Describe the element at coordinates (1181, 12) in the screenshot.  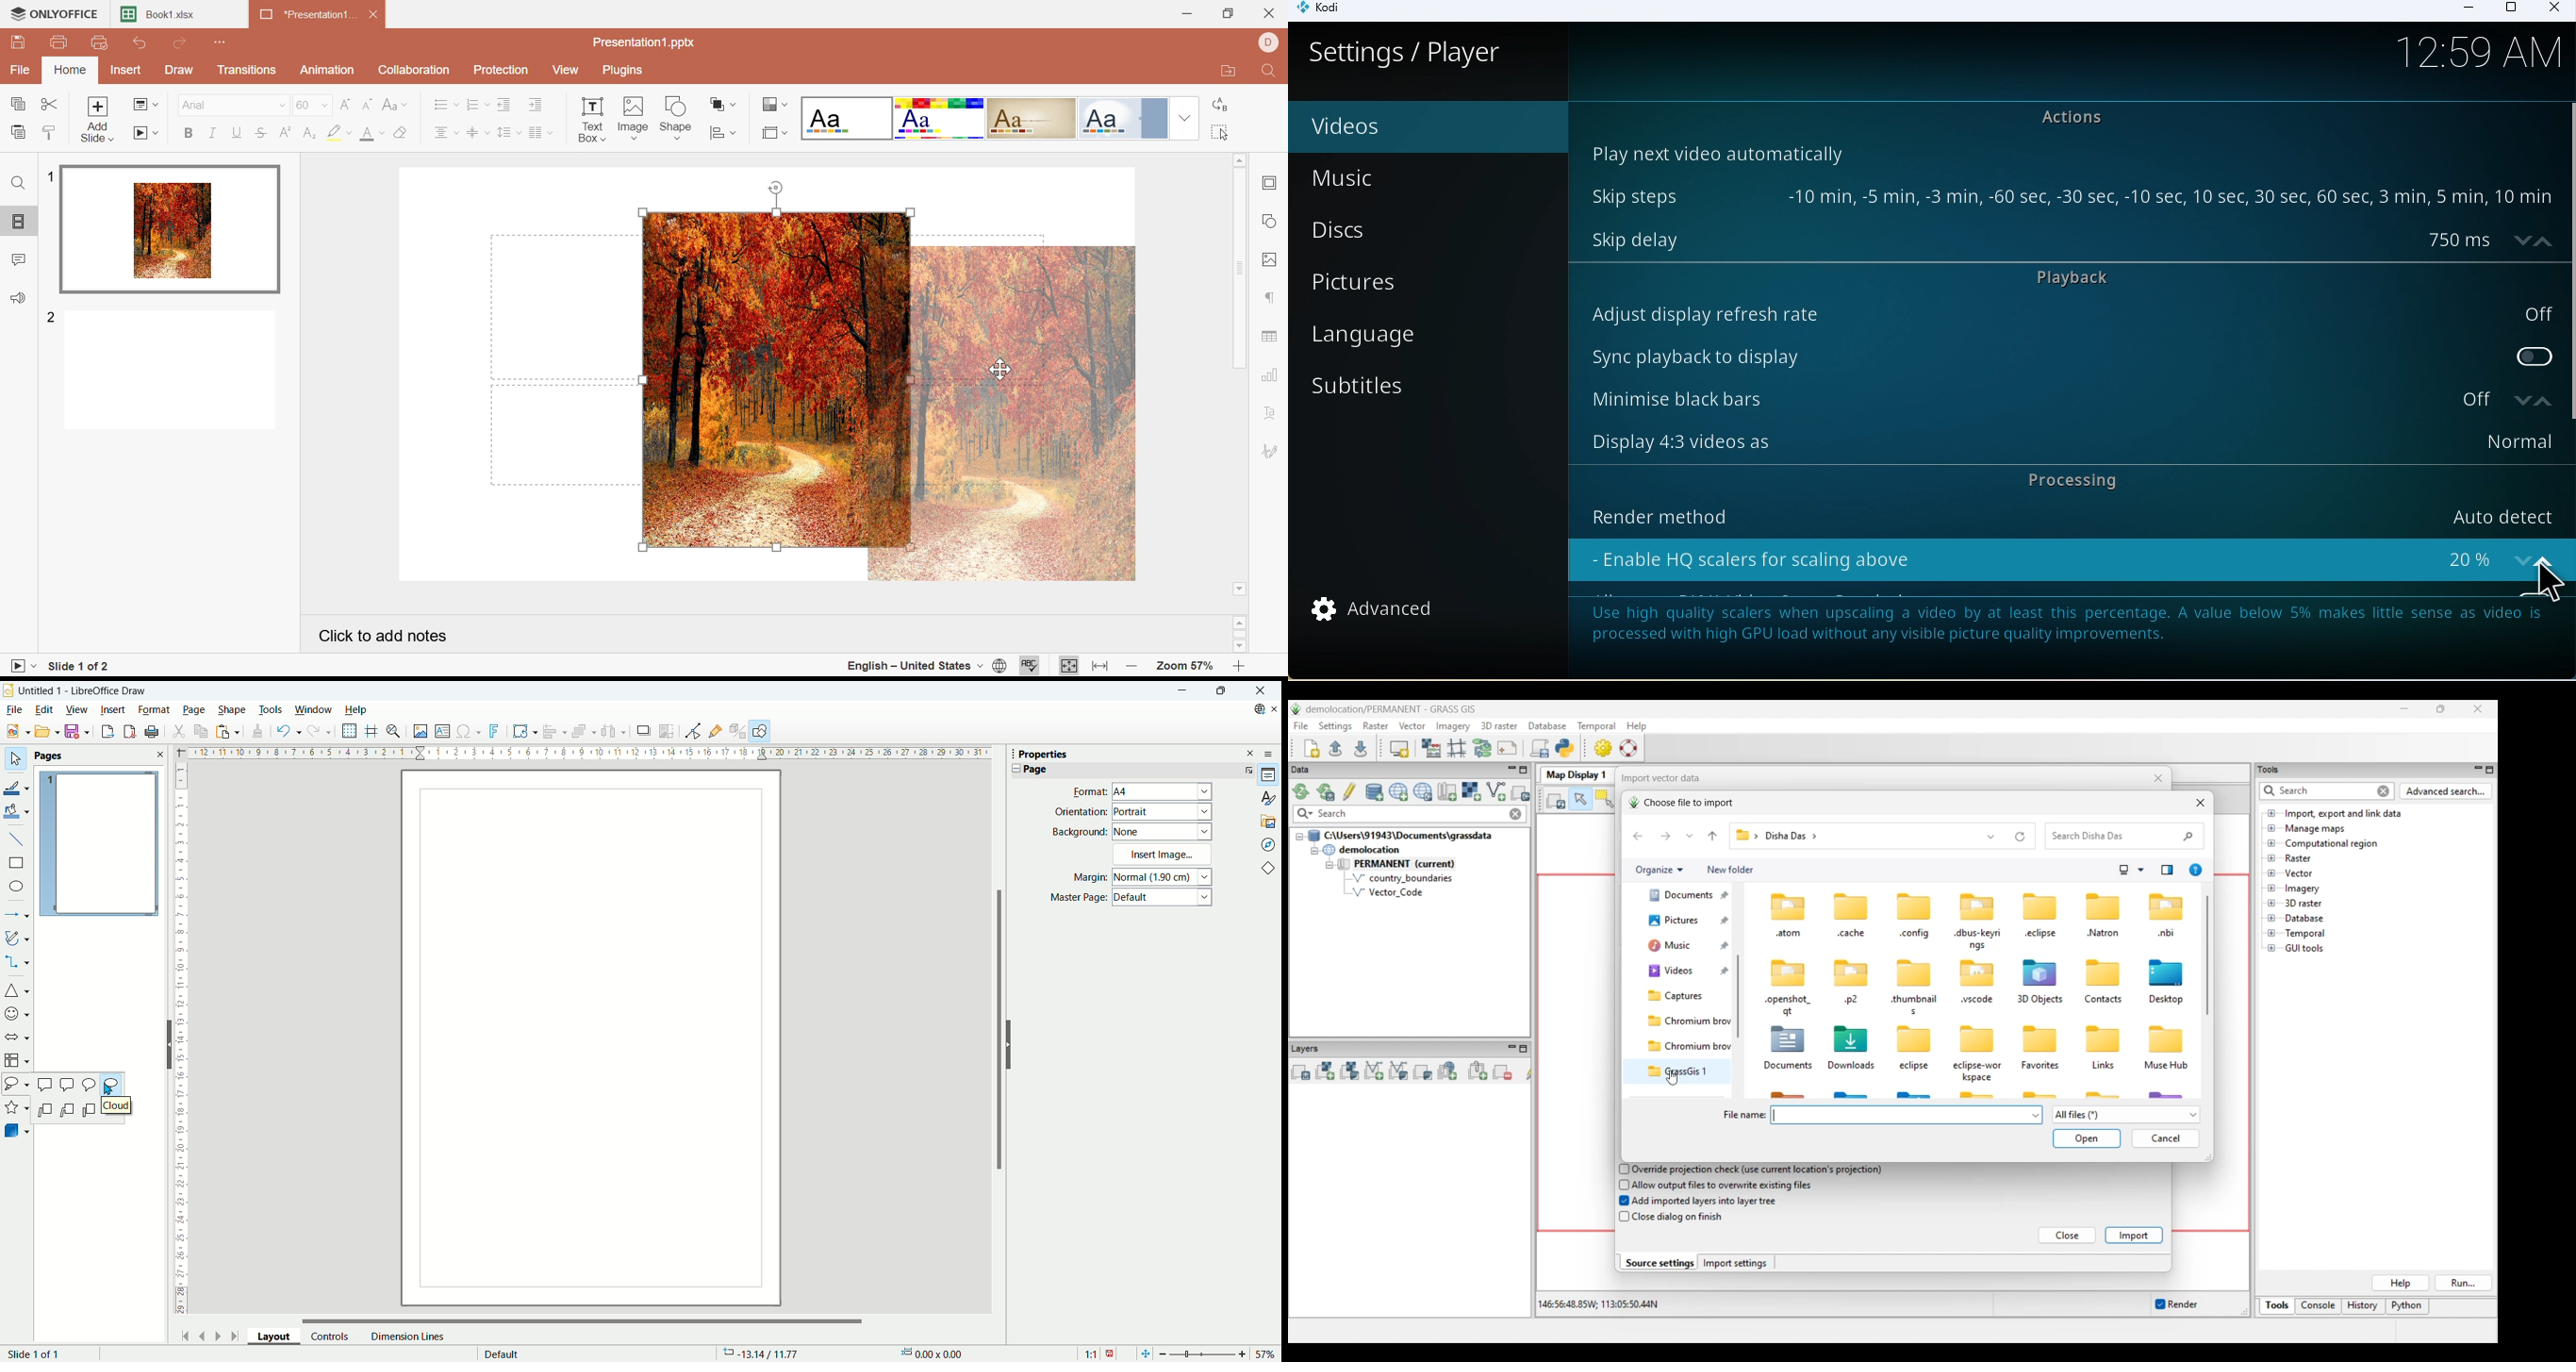
I see `Minimize` at that location.